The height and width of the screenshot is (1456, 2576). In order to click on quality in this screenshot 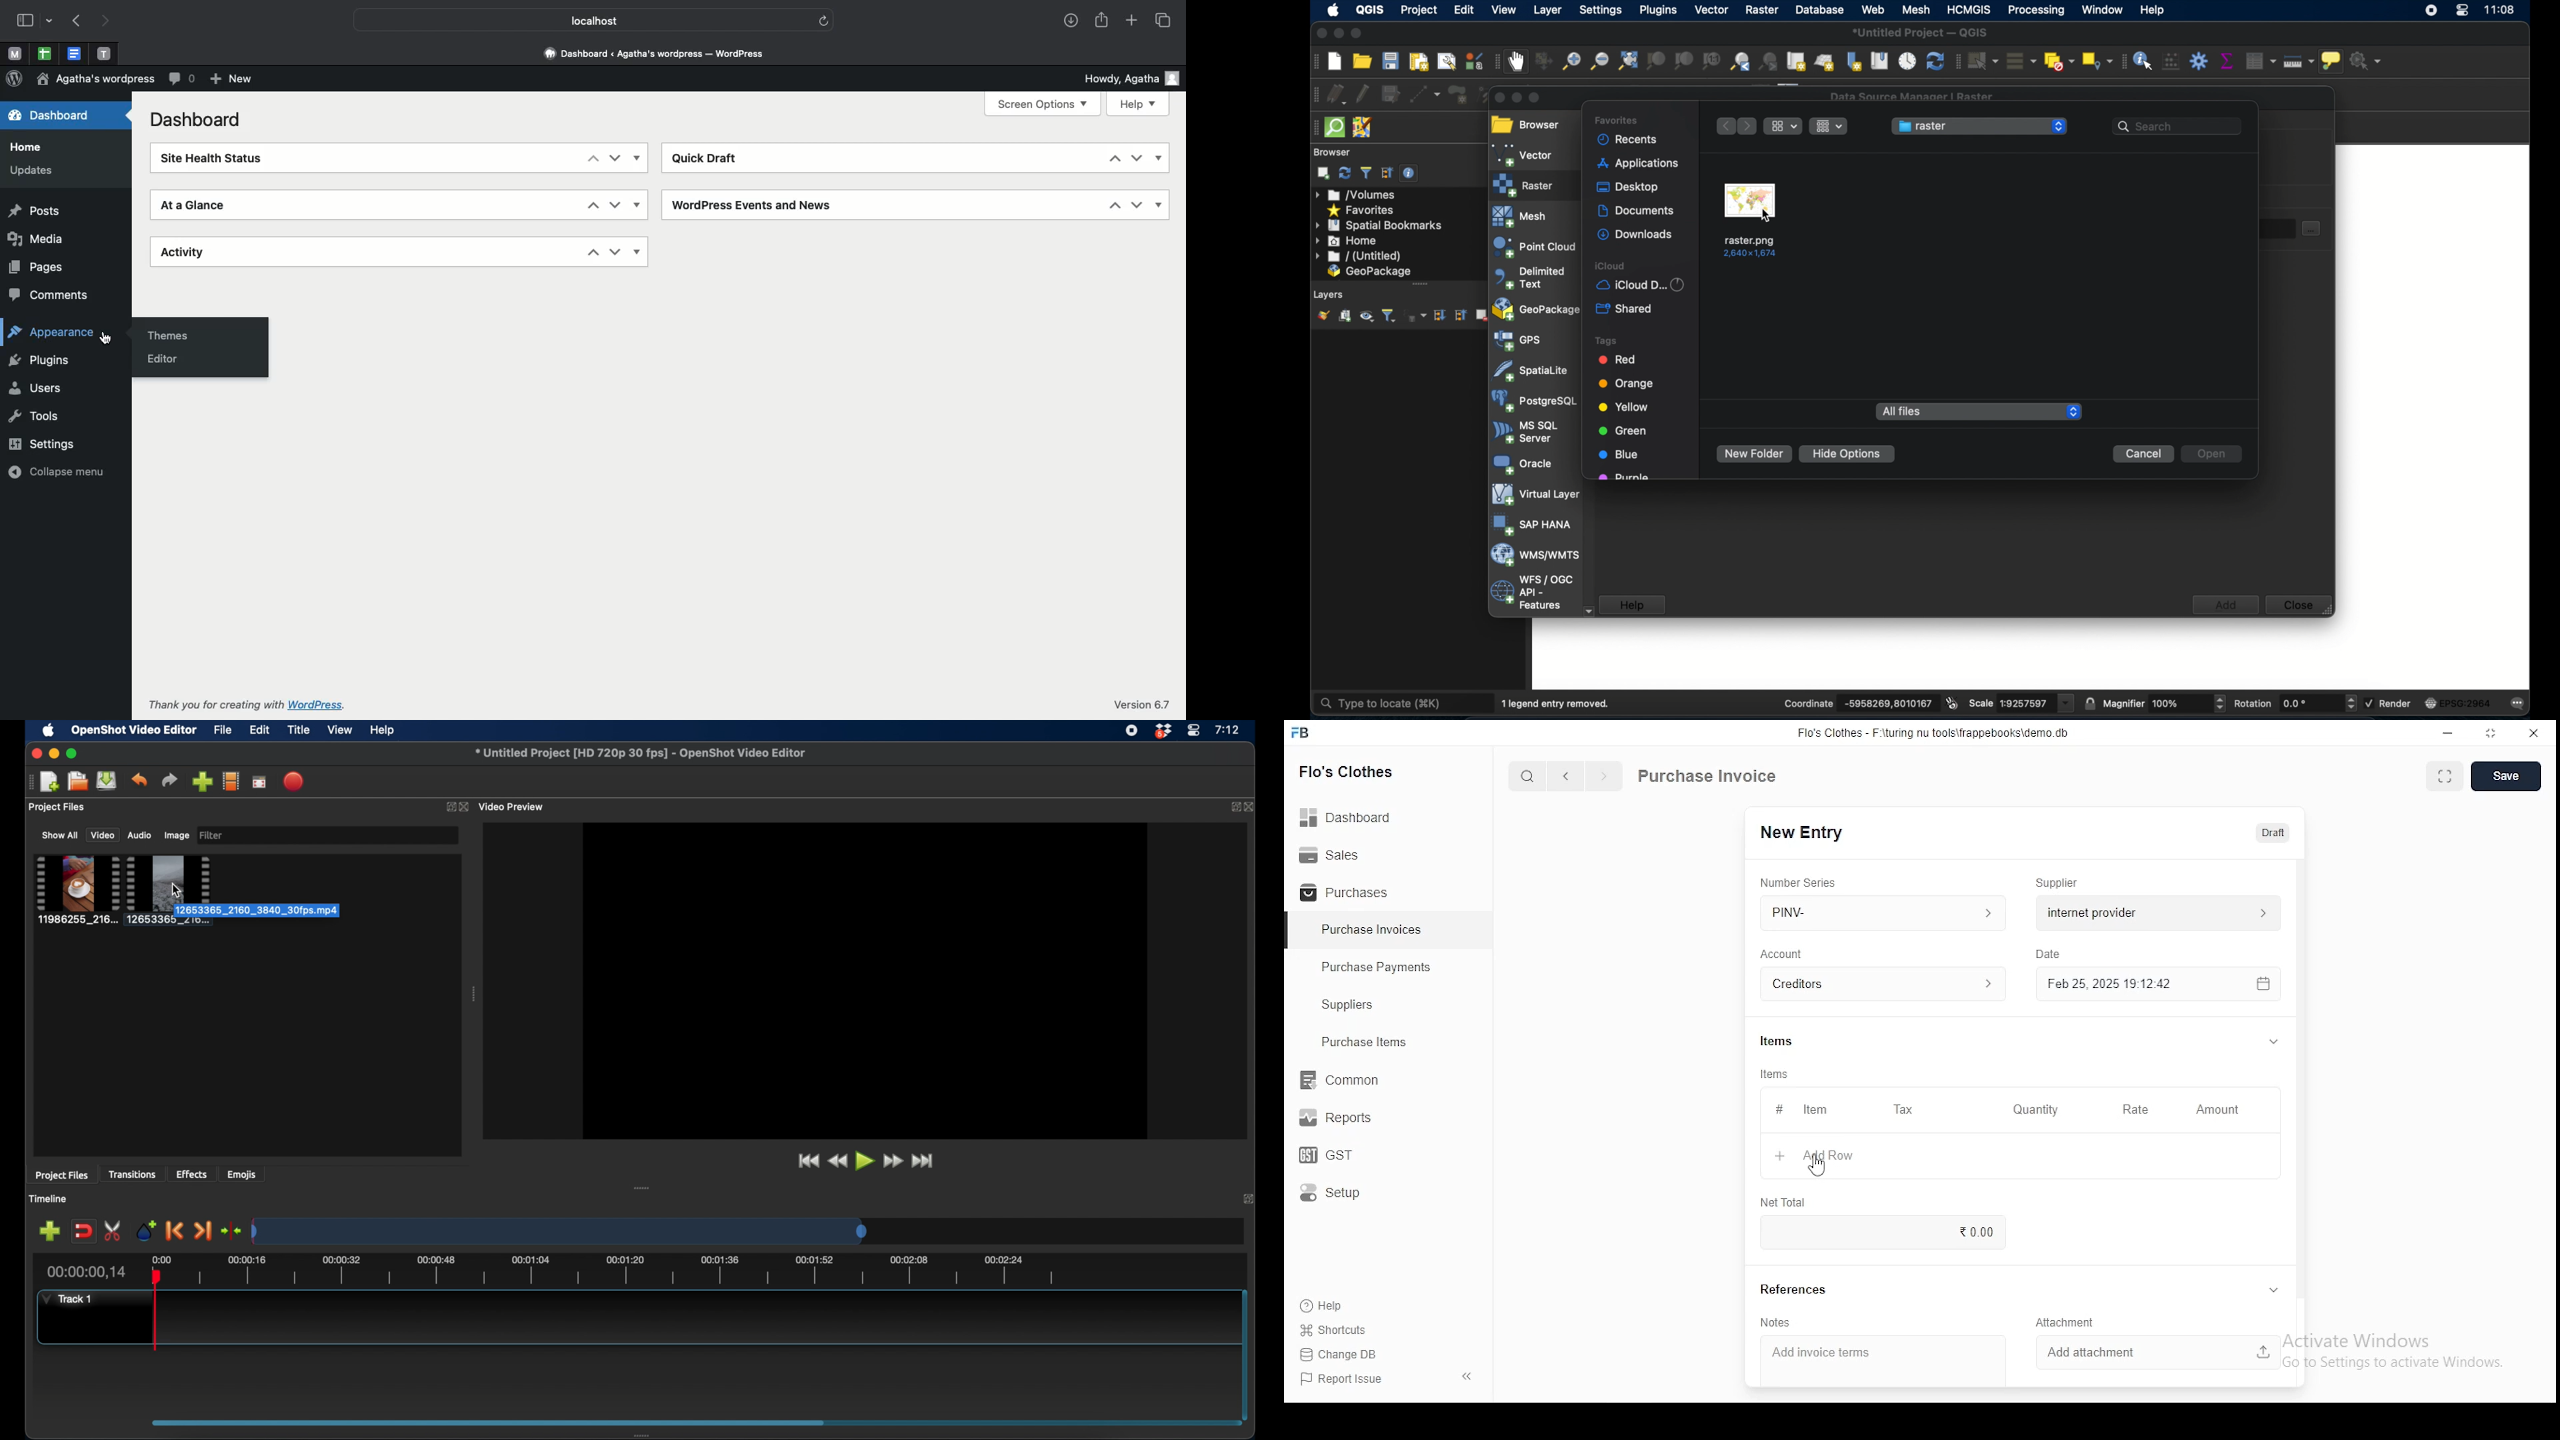, I will do `click(2036, 1110)`.